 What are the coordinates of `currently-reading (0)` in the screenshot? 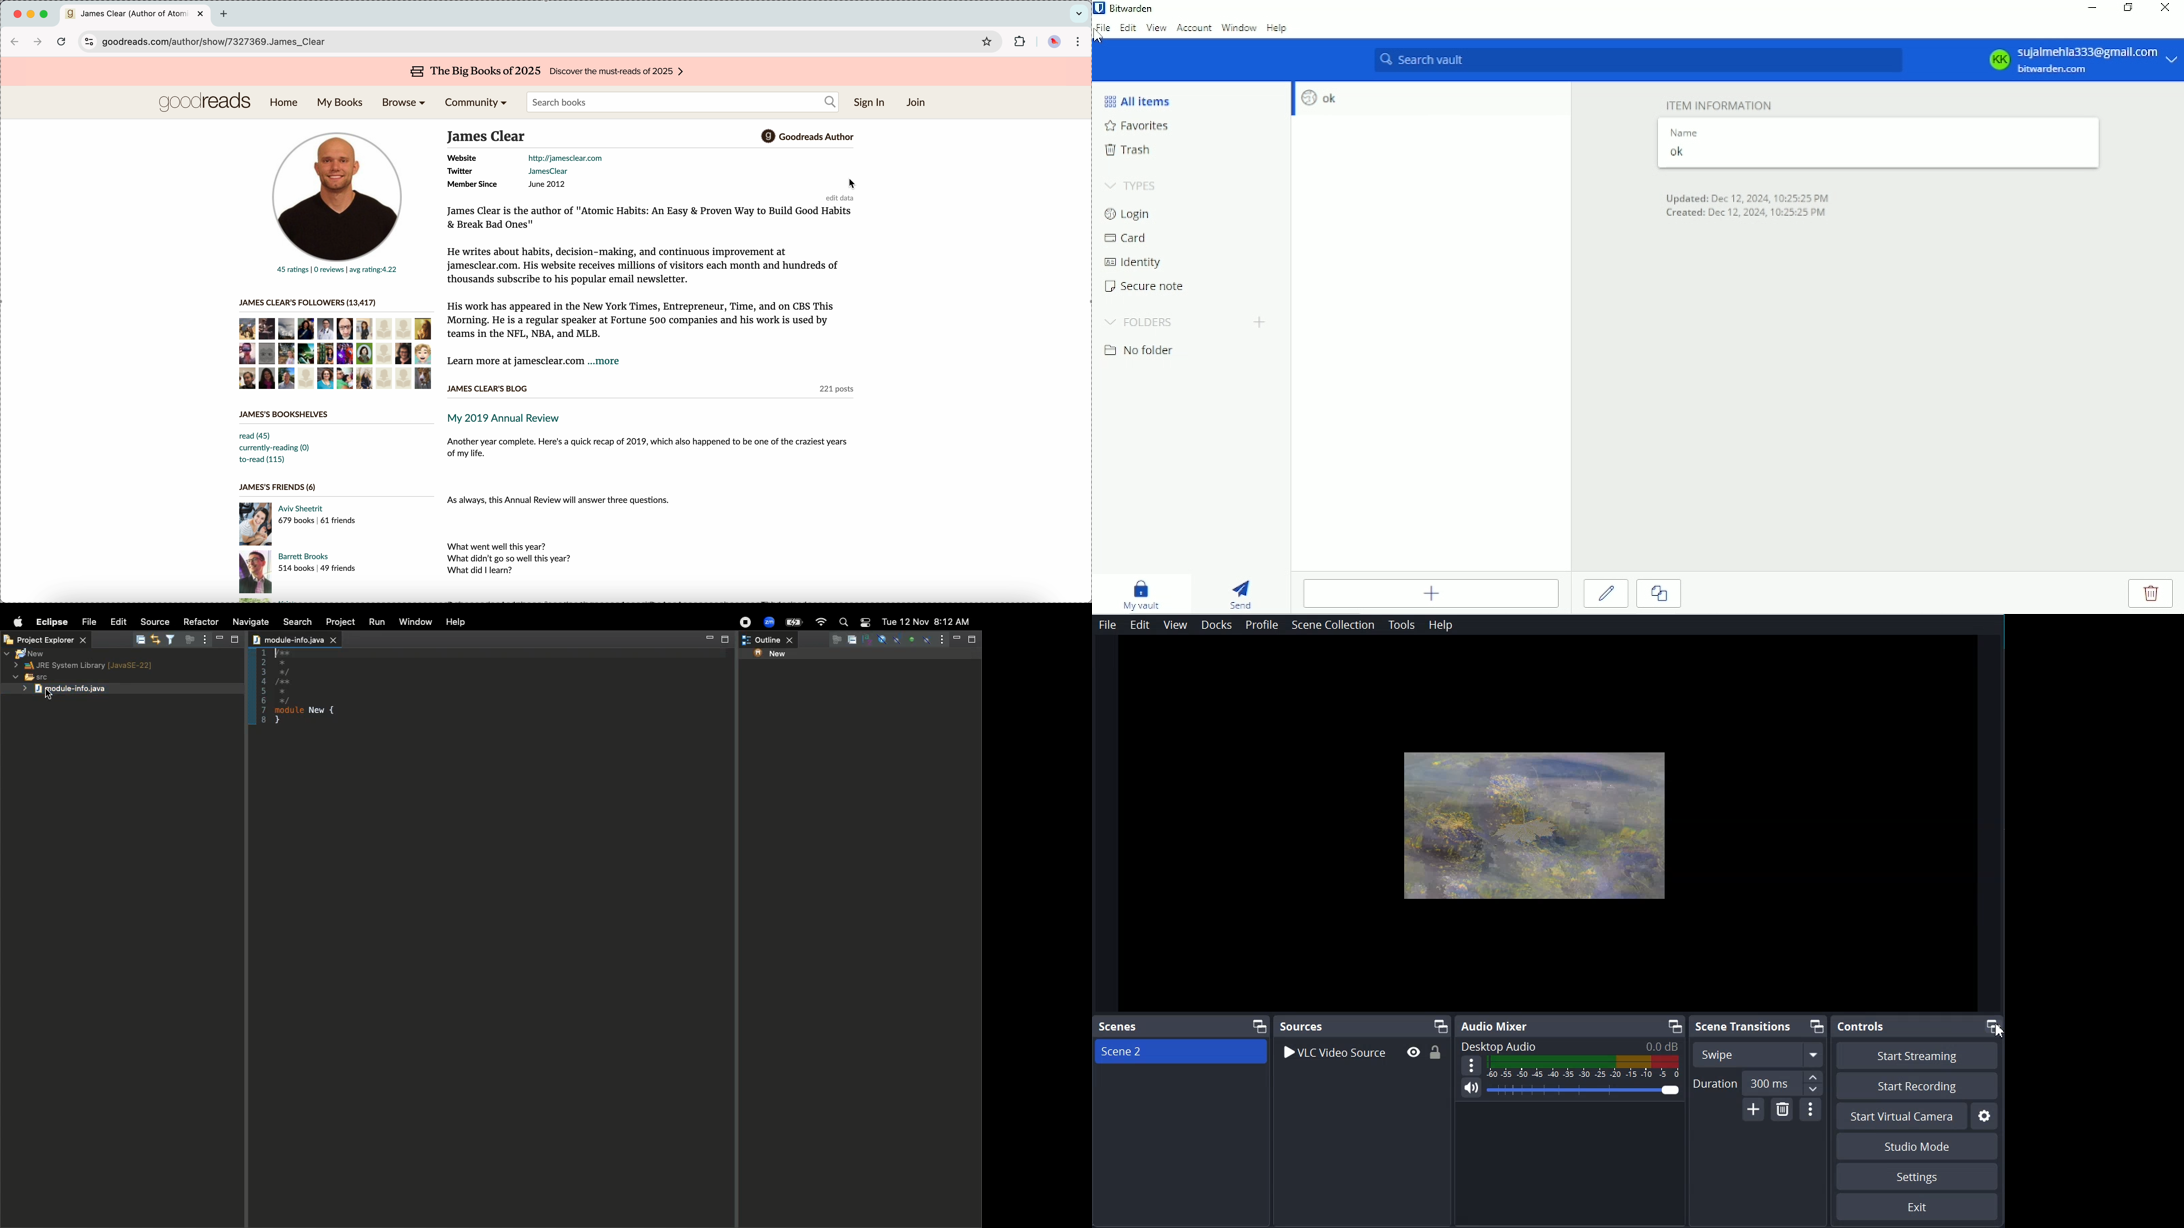 It's located at (275, 448).